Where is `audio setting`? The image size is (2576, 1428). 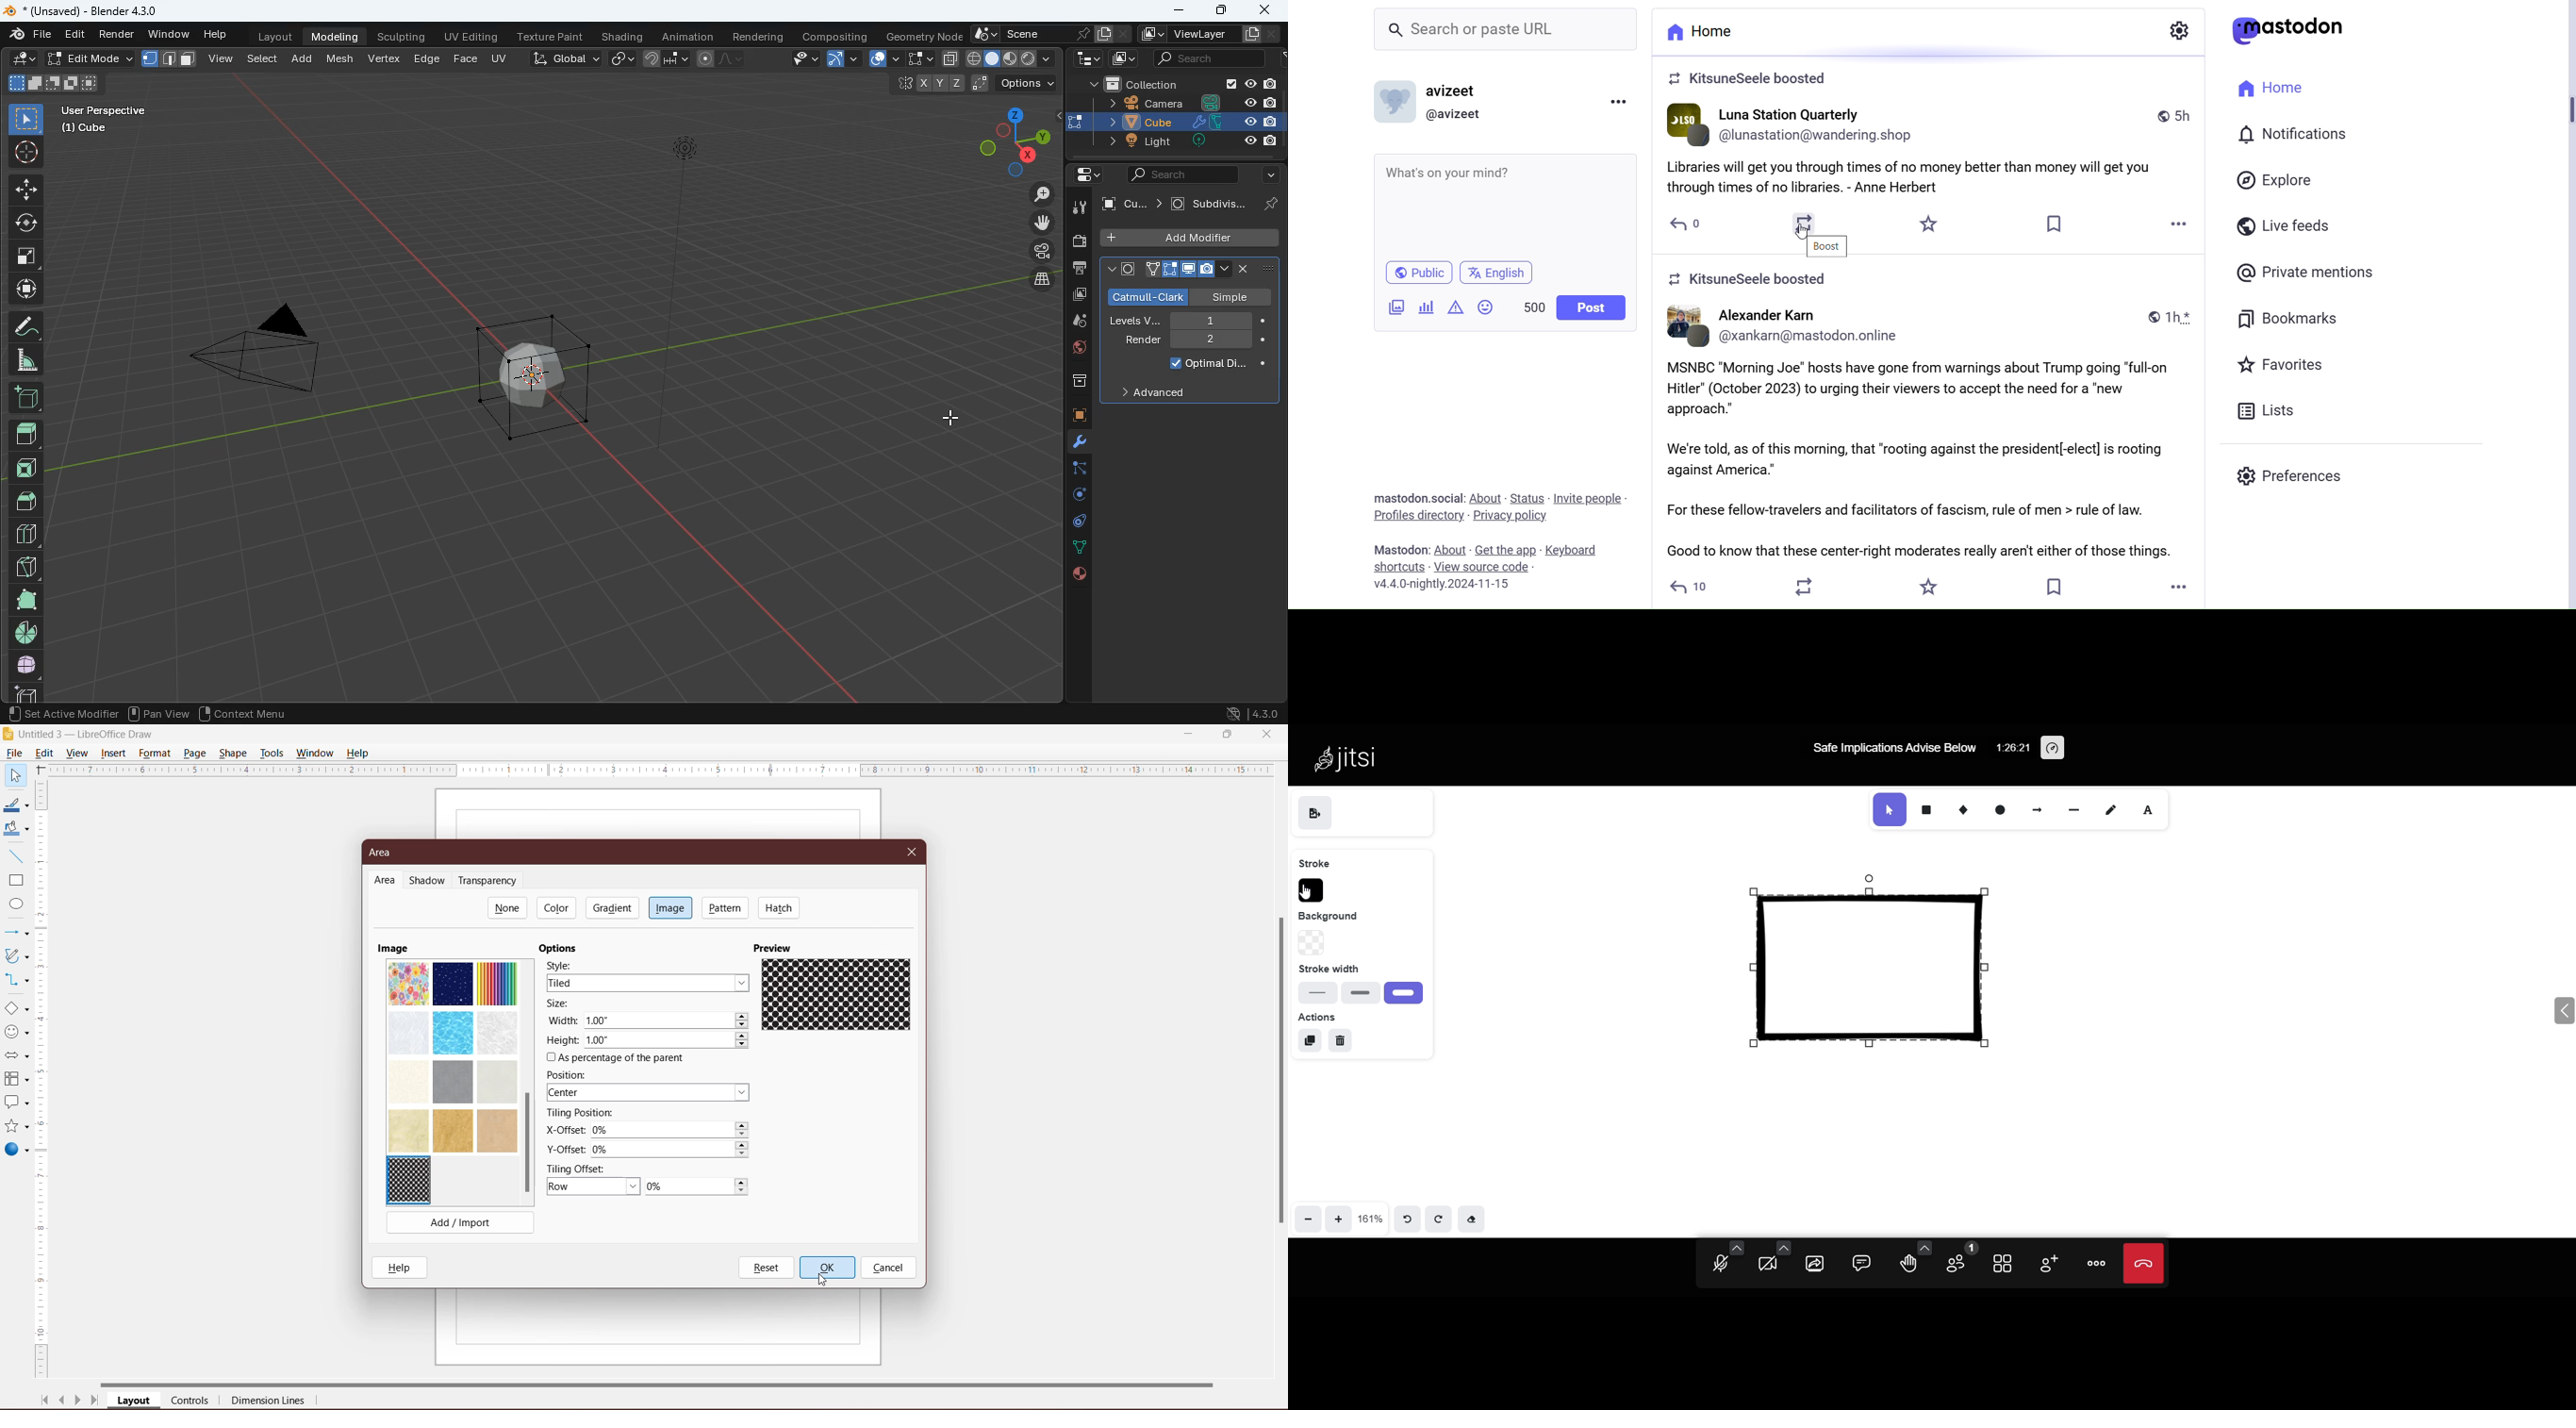 audio setting is located at coordinates (1735, 1246).